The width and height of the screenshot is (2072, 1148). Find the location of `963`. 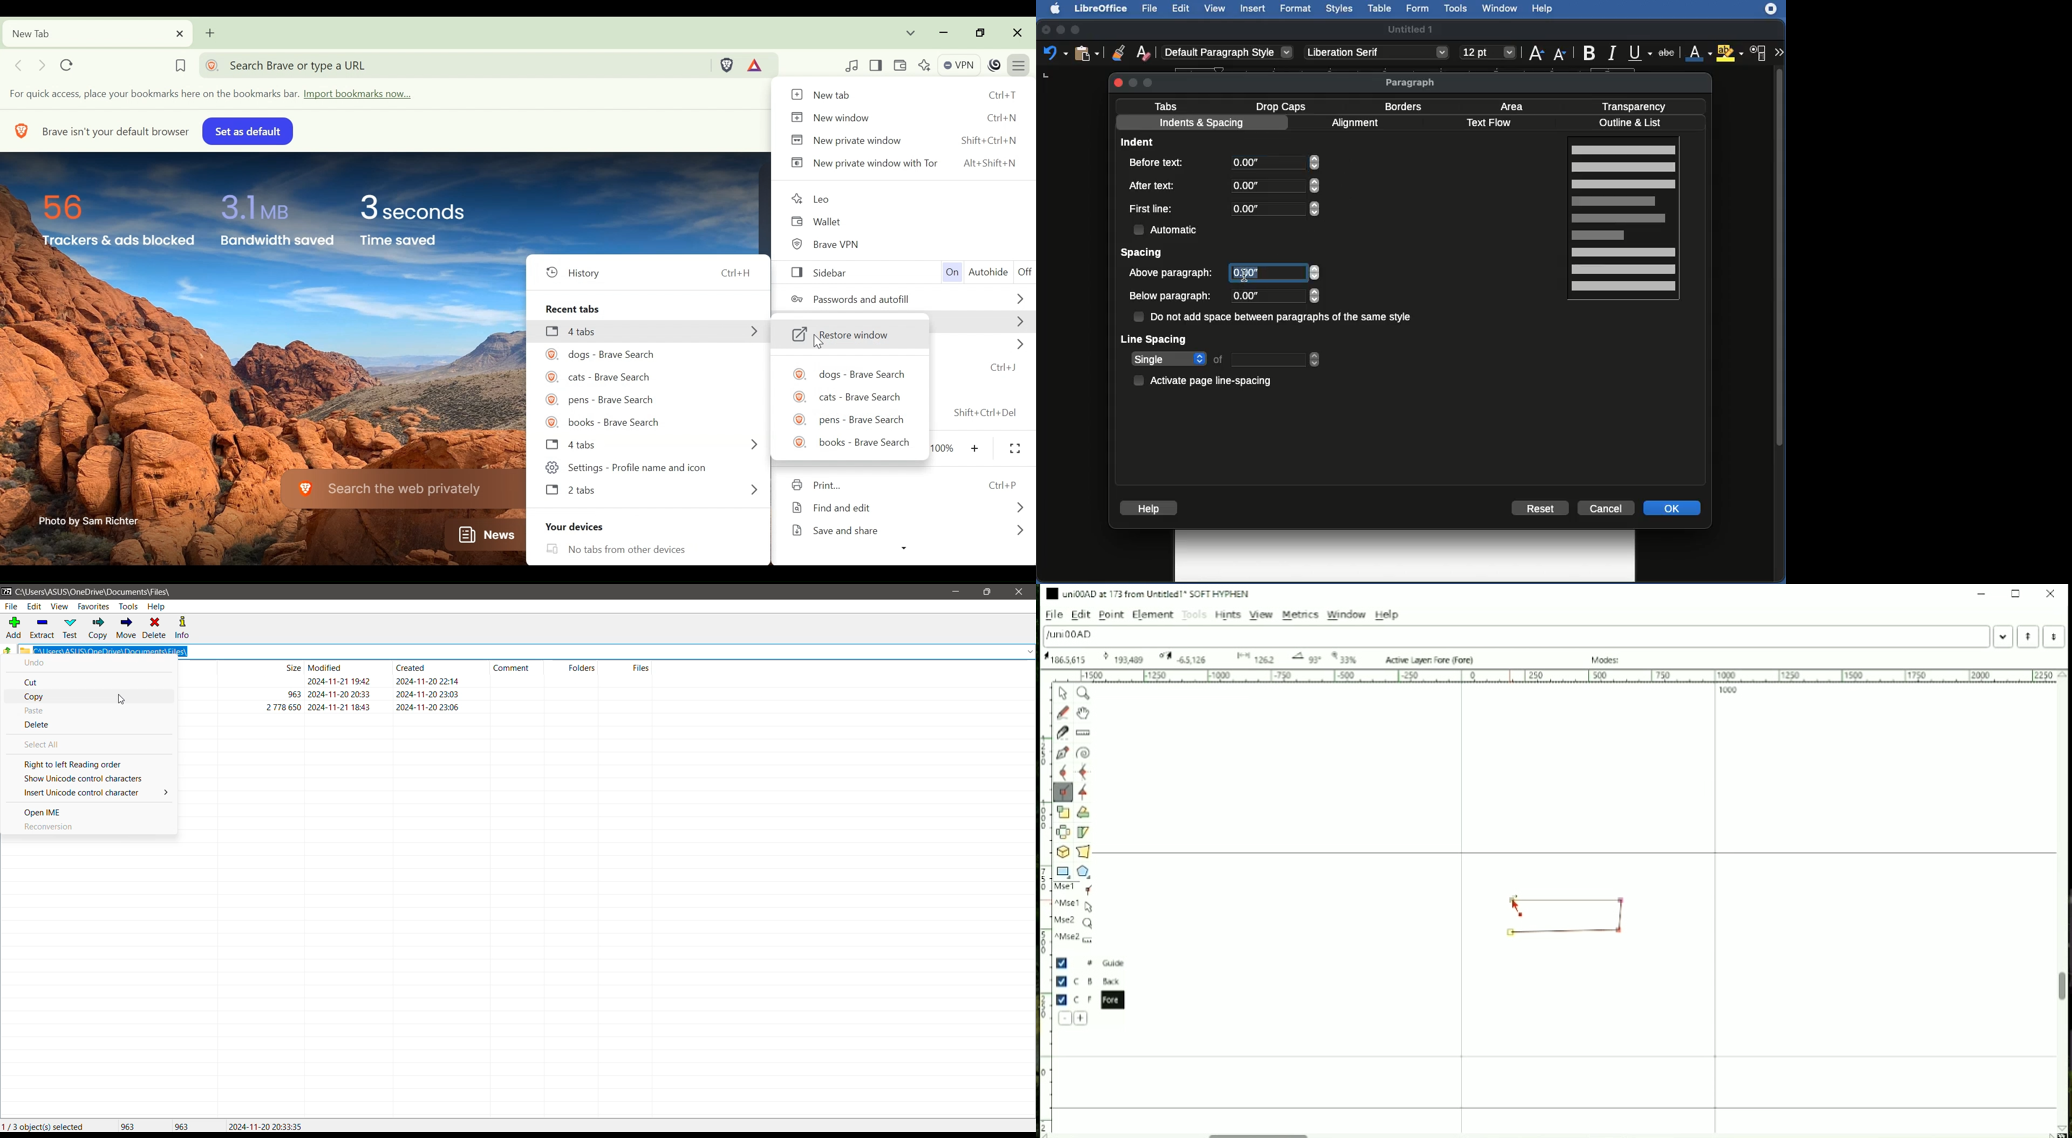

963 is located at coordinates (294, 694).